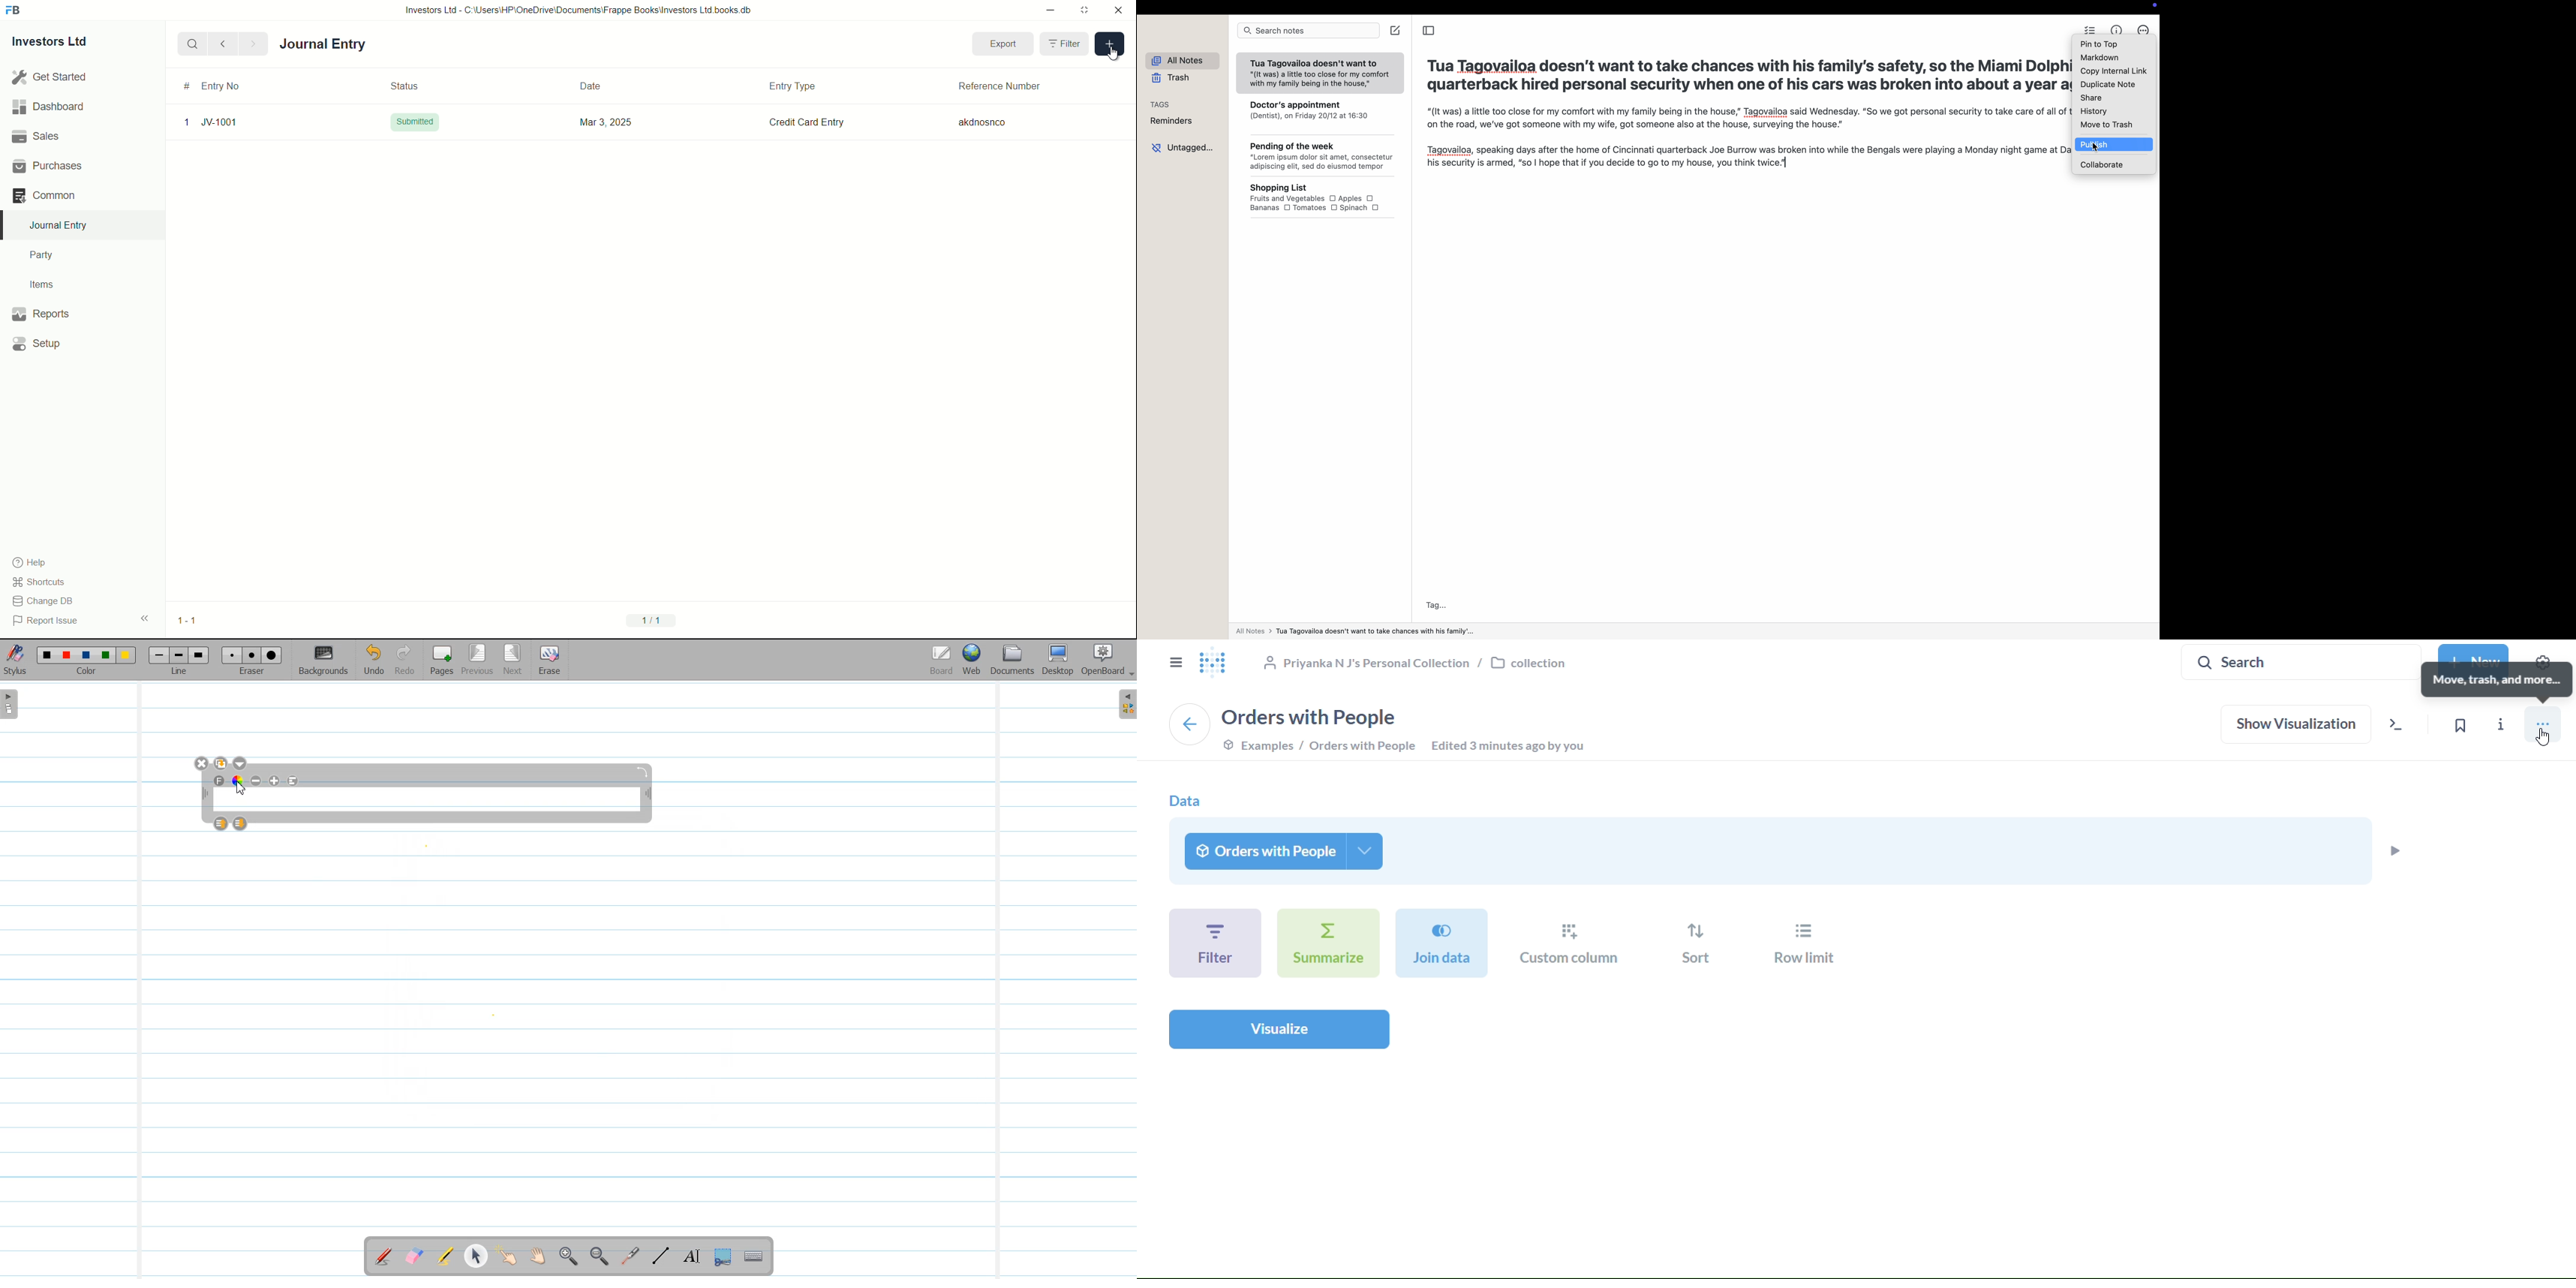  I want to click on duplicate note, so click(2108, 86).